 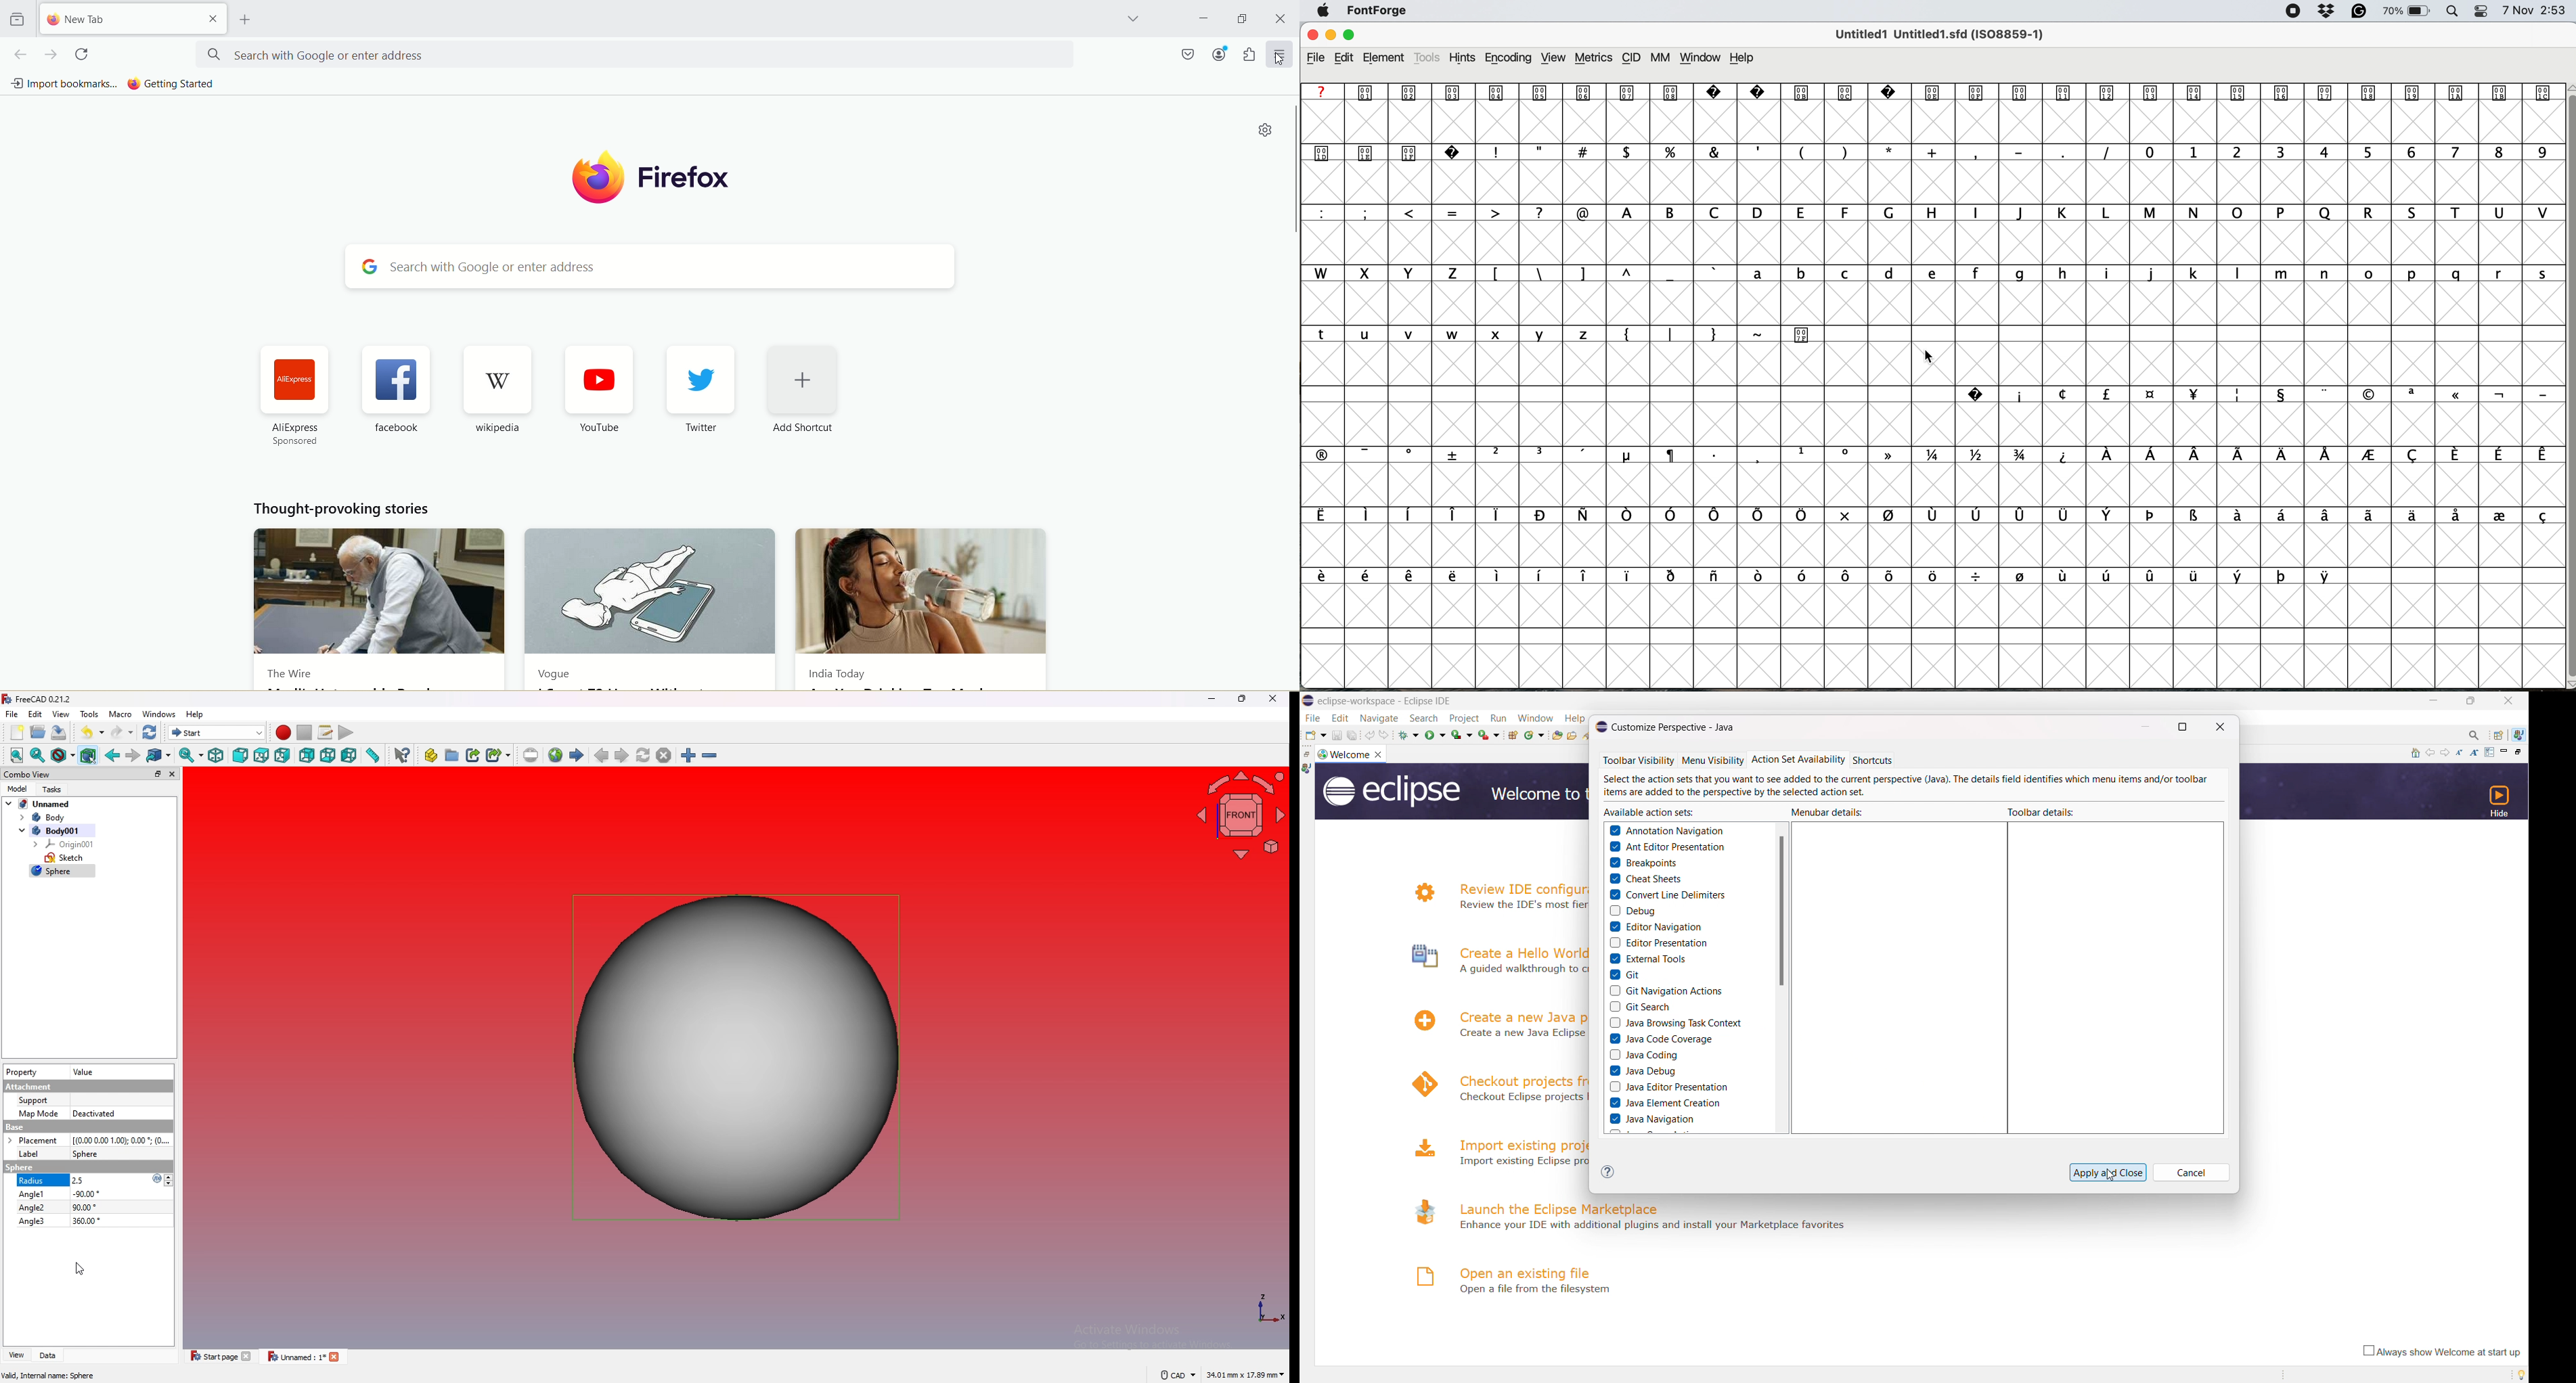 I want to click on open a new tab, so click(x=246, y=20).